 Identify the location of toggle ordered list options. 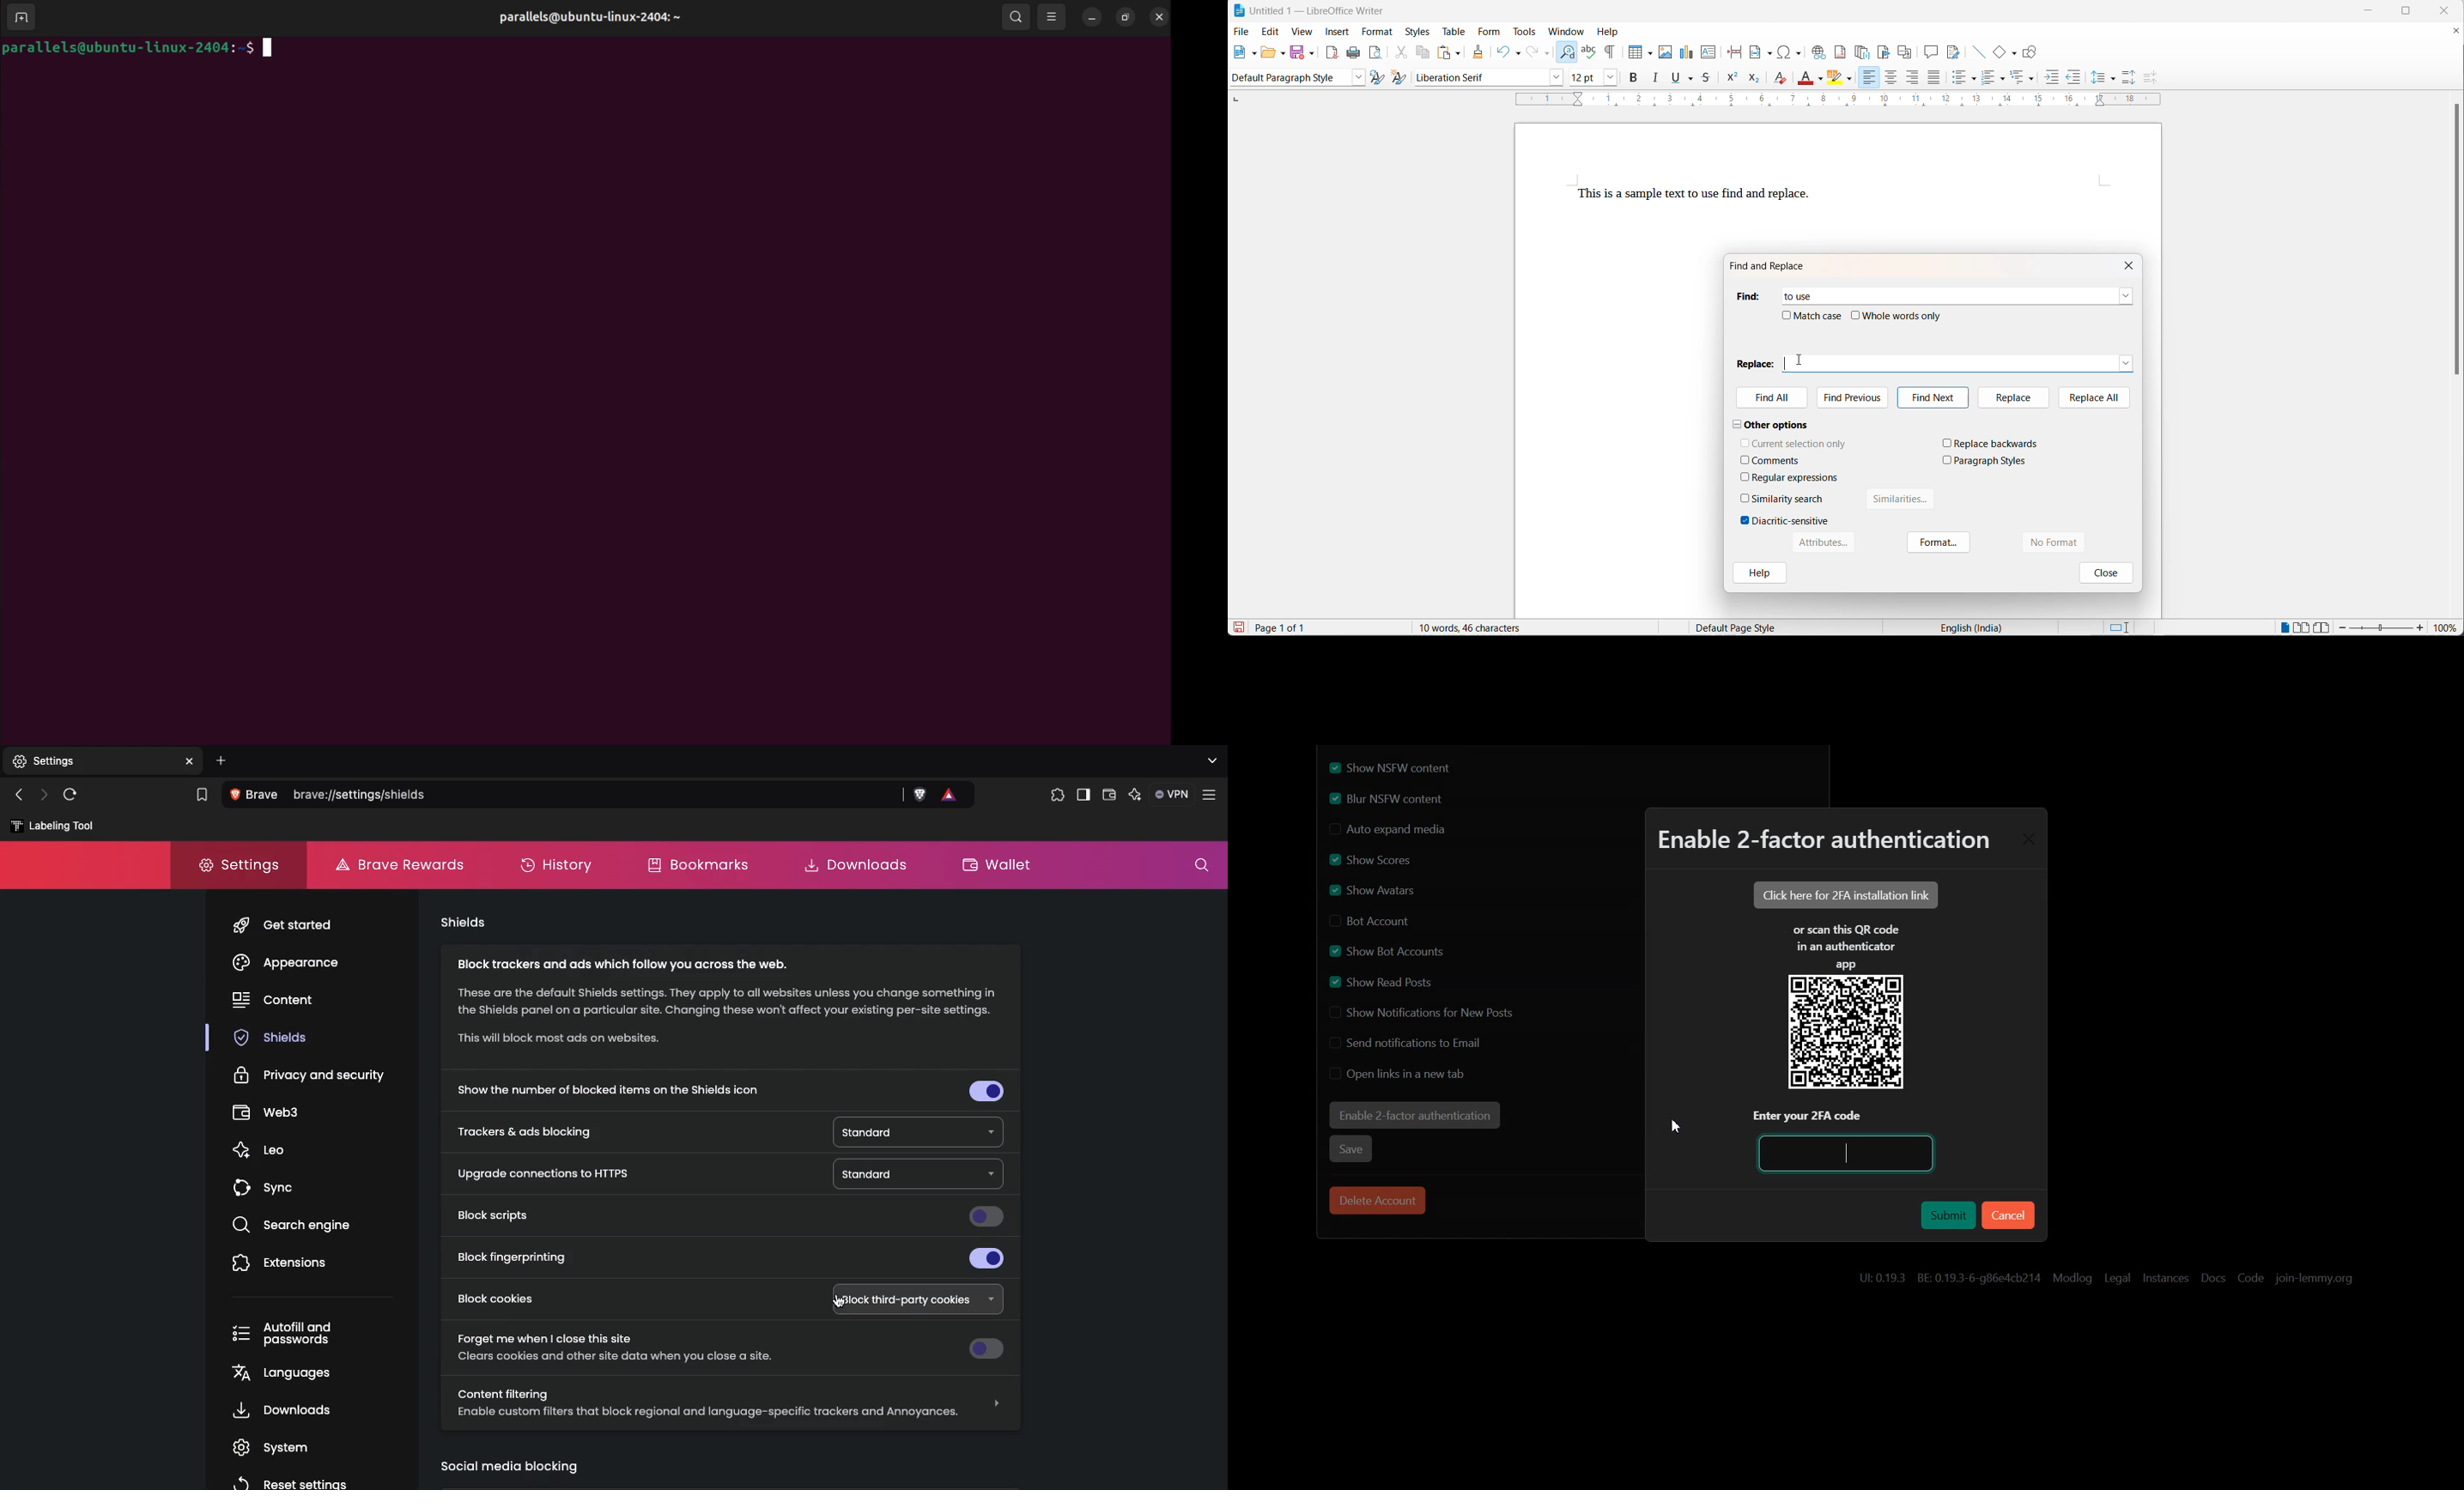
(2004, 80).